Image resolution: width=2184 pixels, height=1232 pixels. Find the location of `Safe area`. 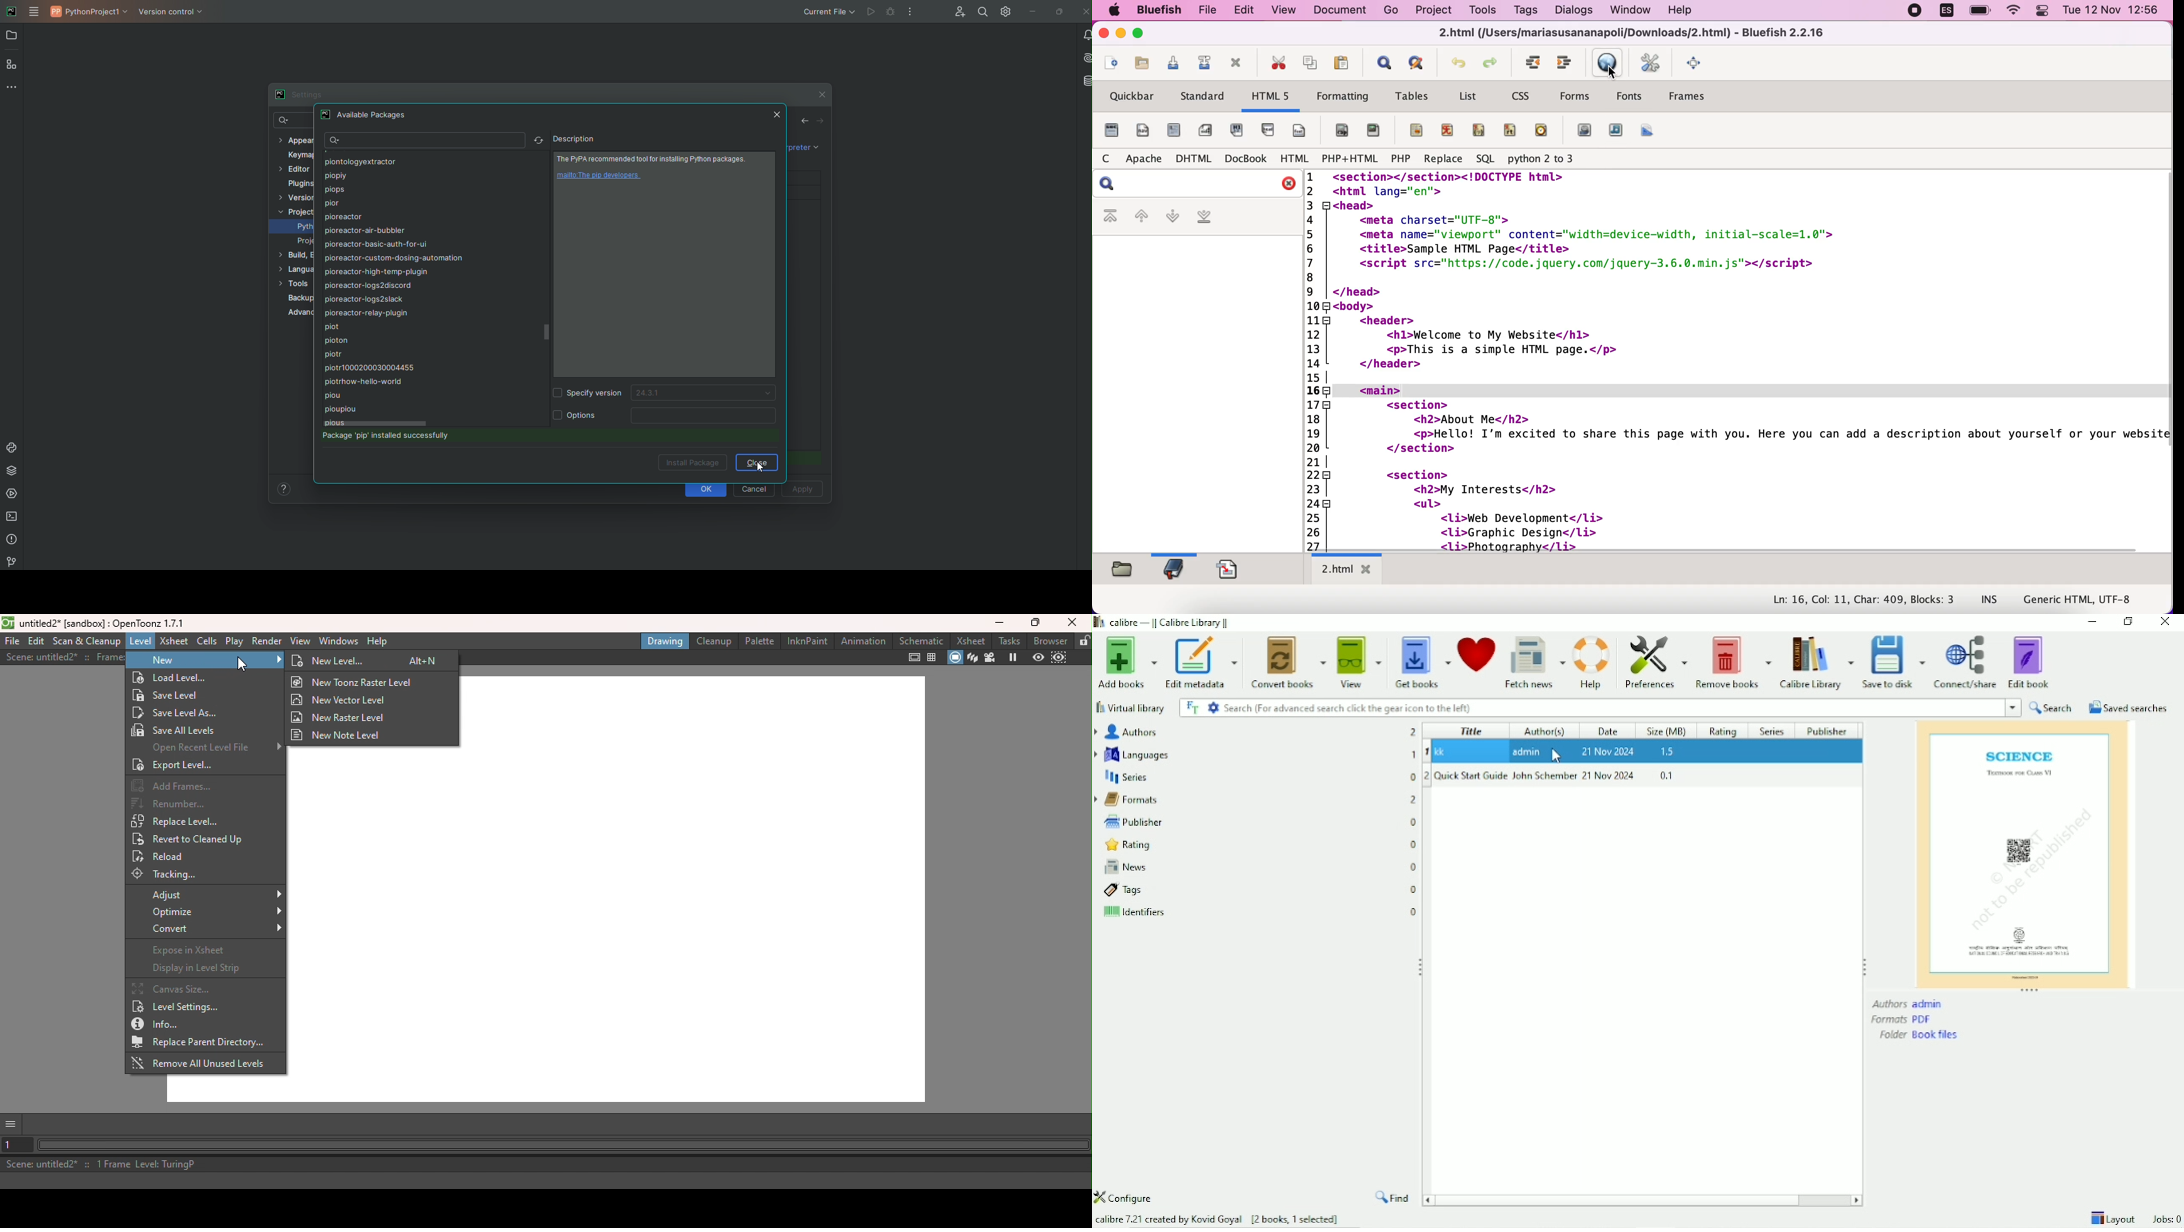

Safe area is located at coordinates (913, 657).